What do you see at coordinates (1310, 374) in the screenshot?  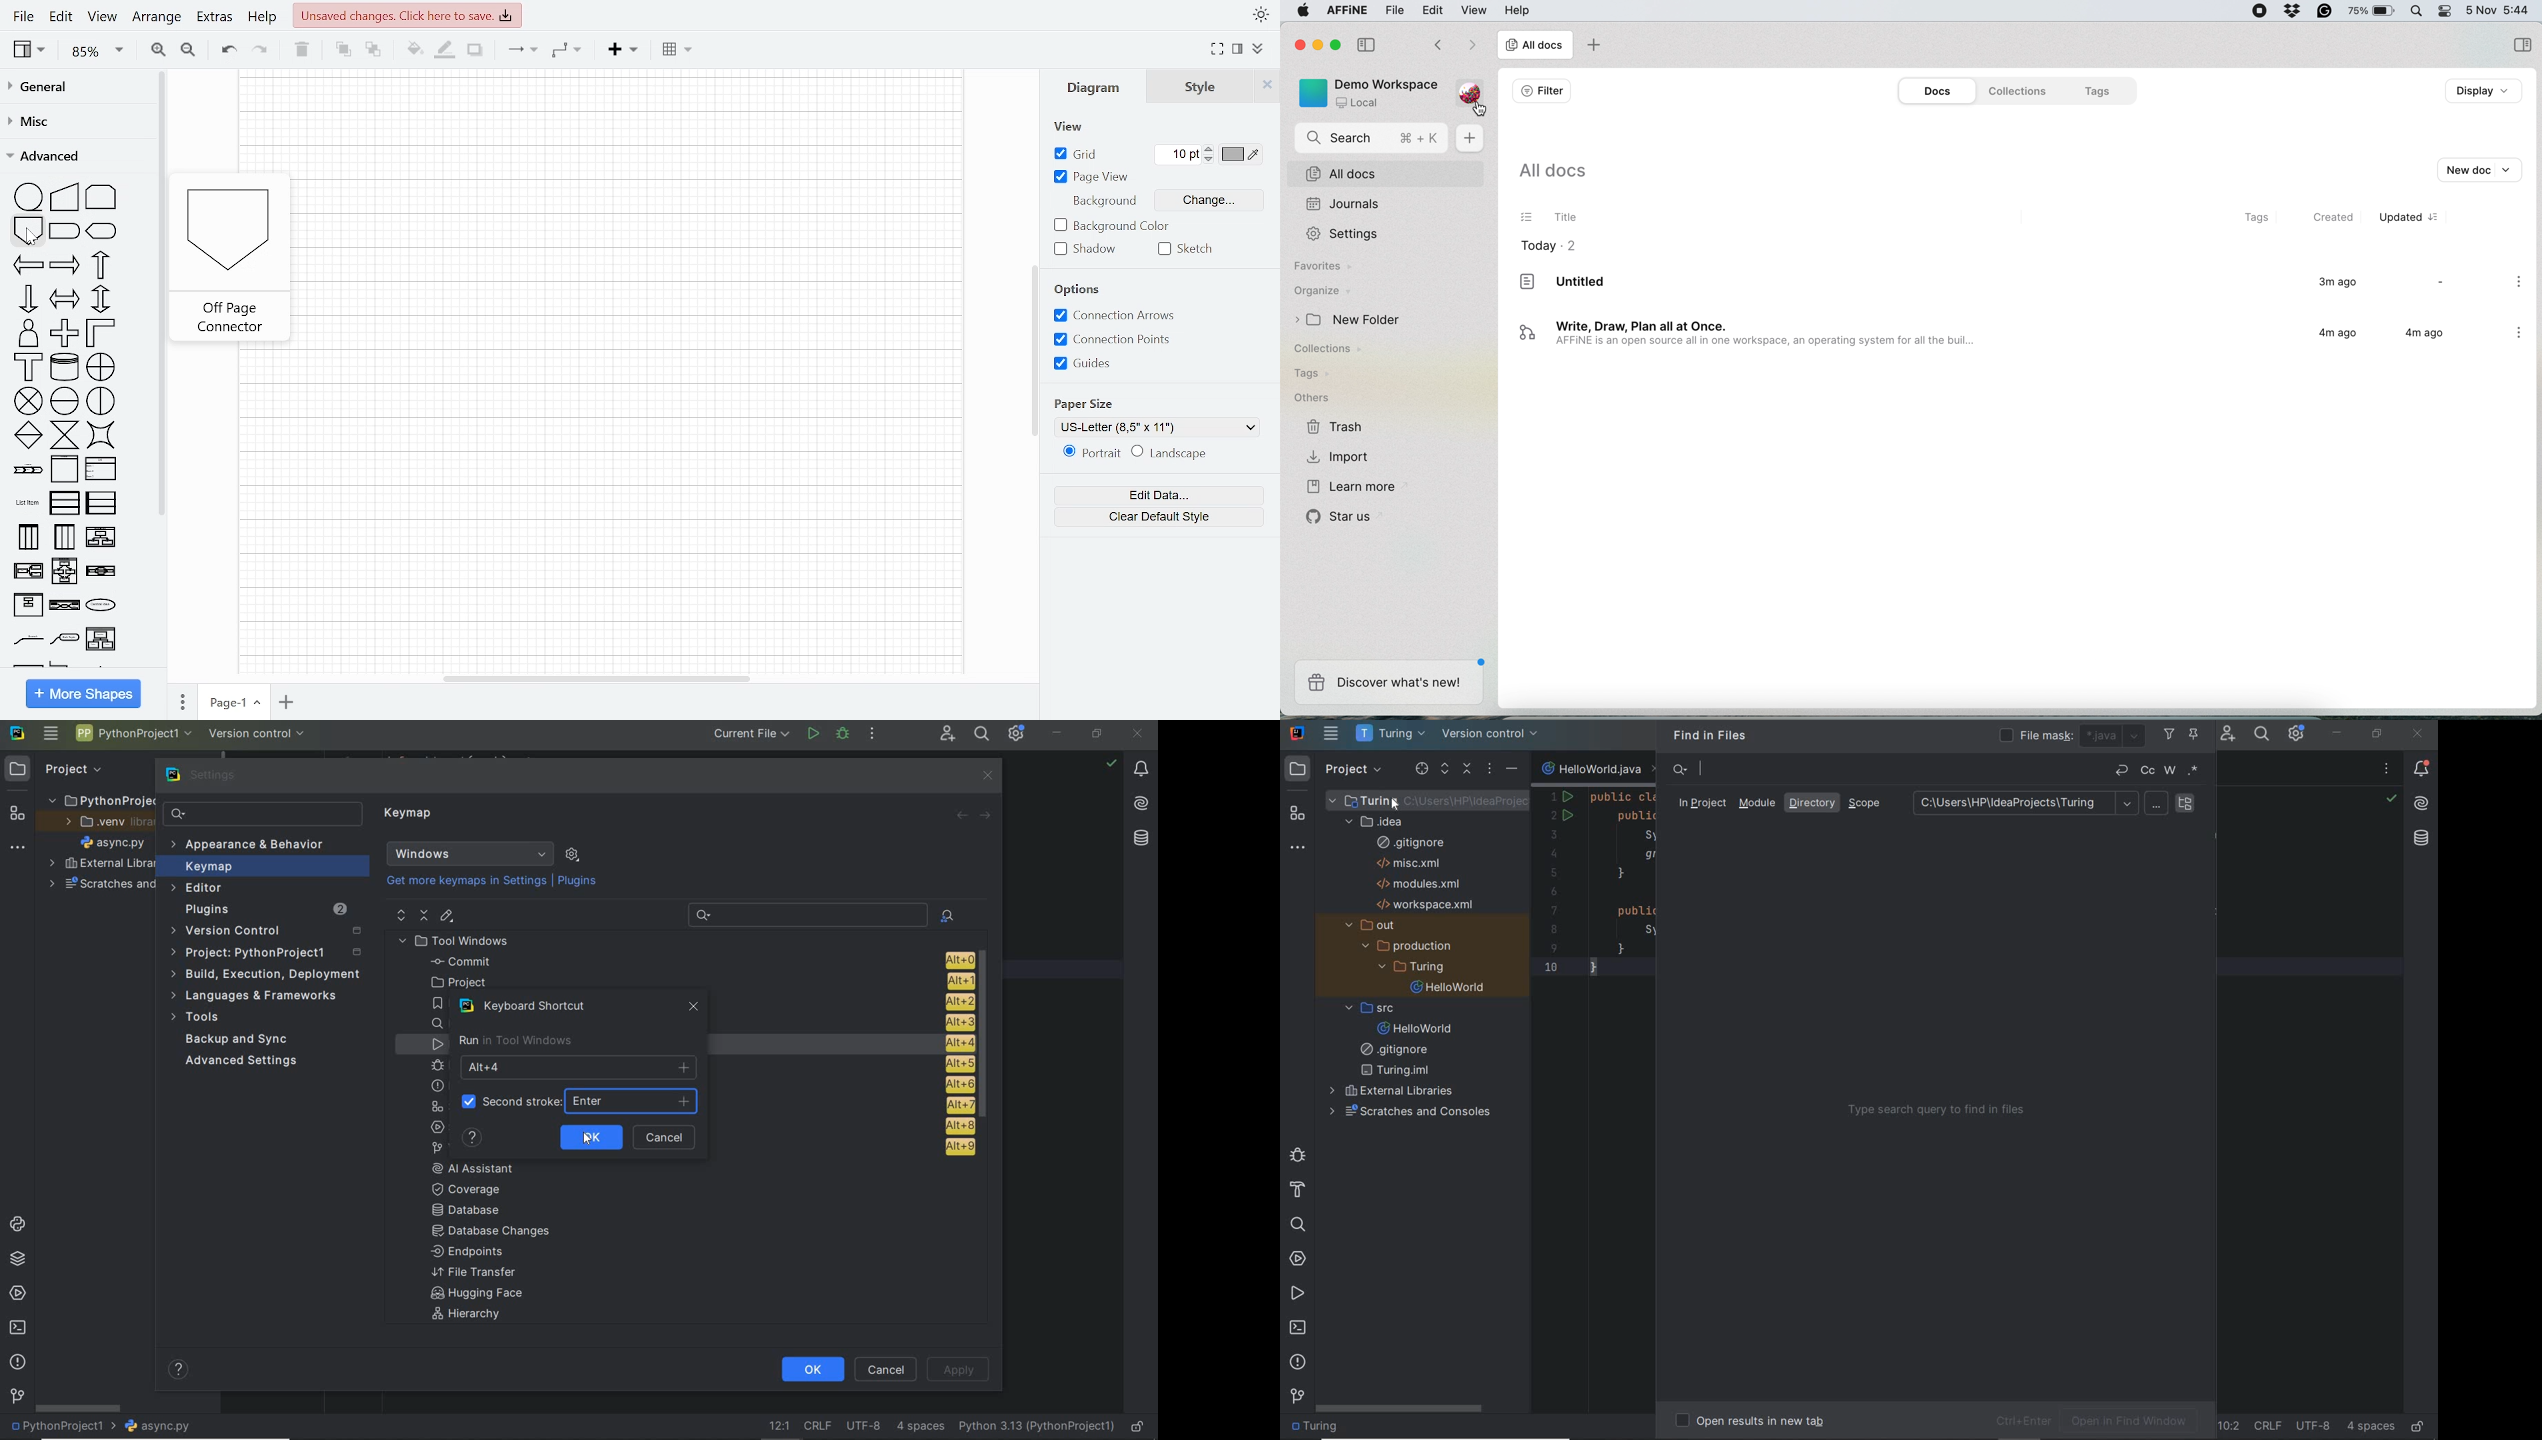 I see `tags` at bounding box center [1310, 374].